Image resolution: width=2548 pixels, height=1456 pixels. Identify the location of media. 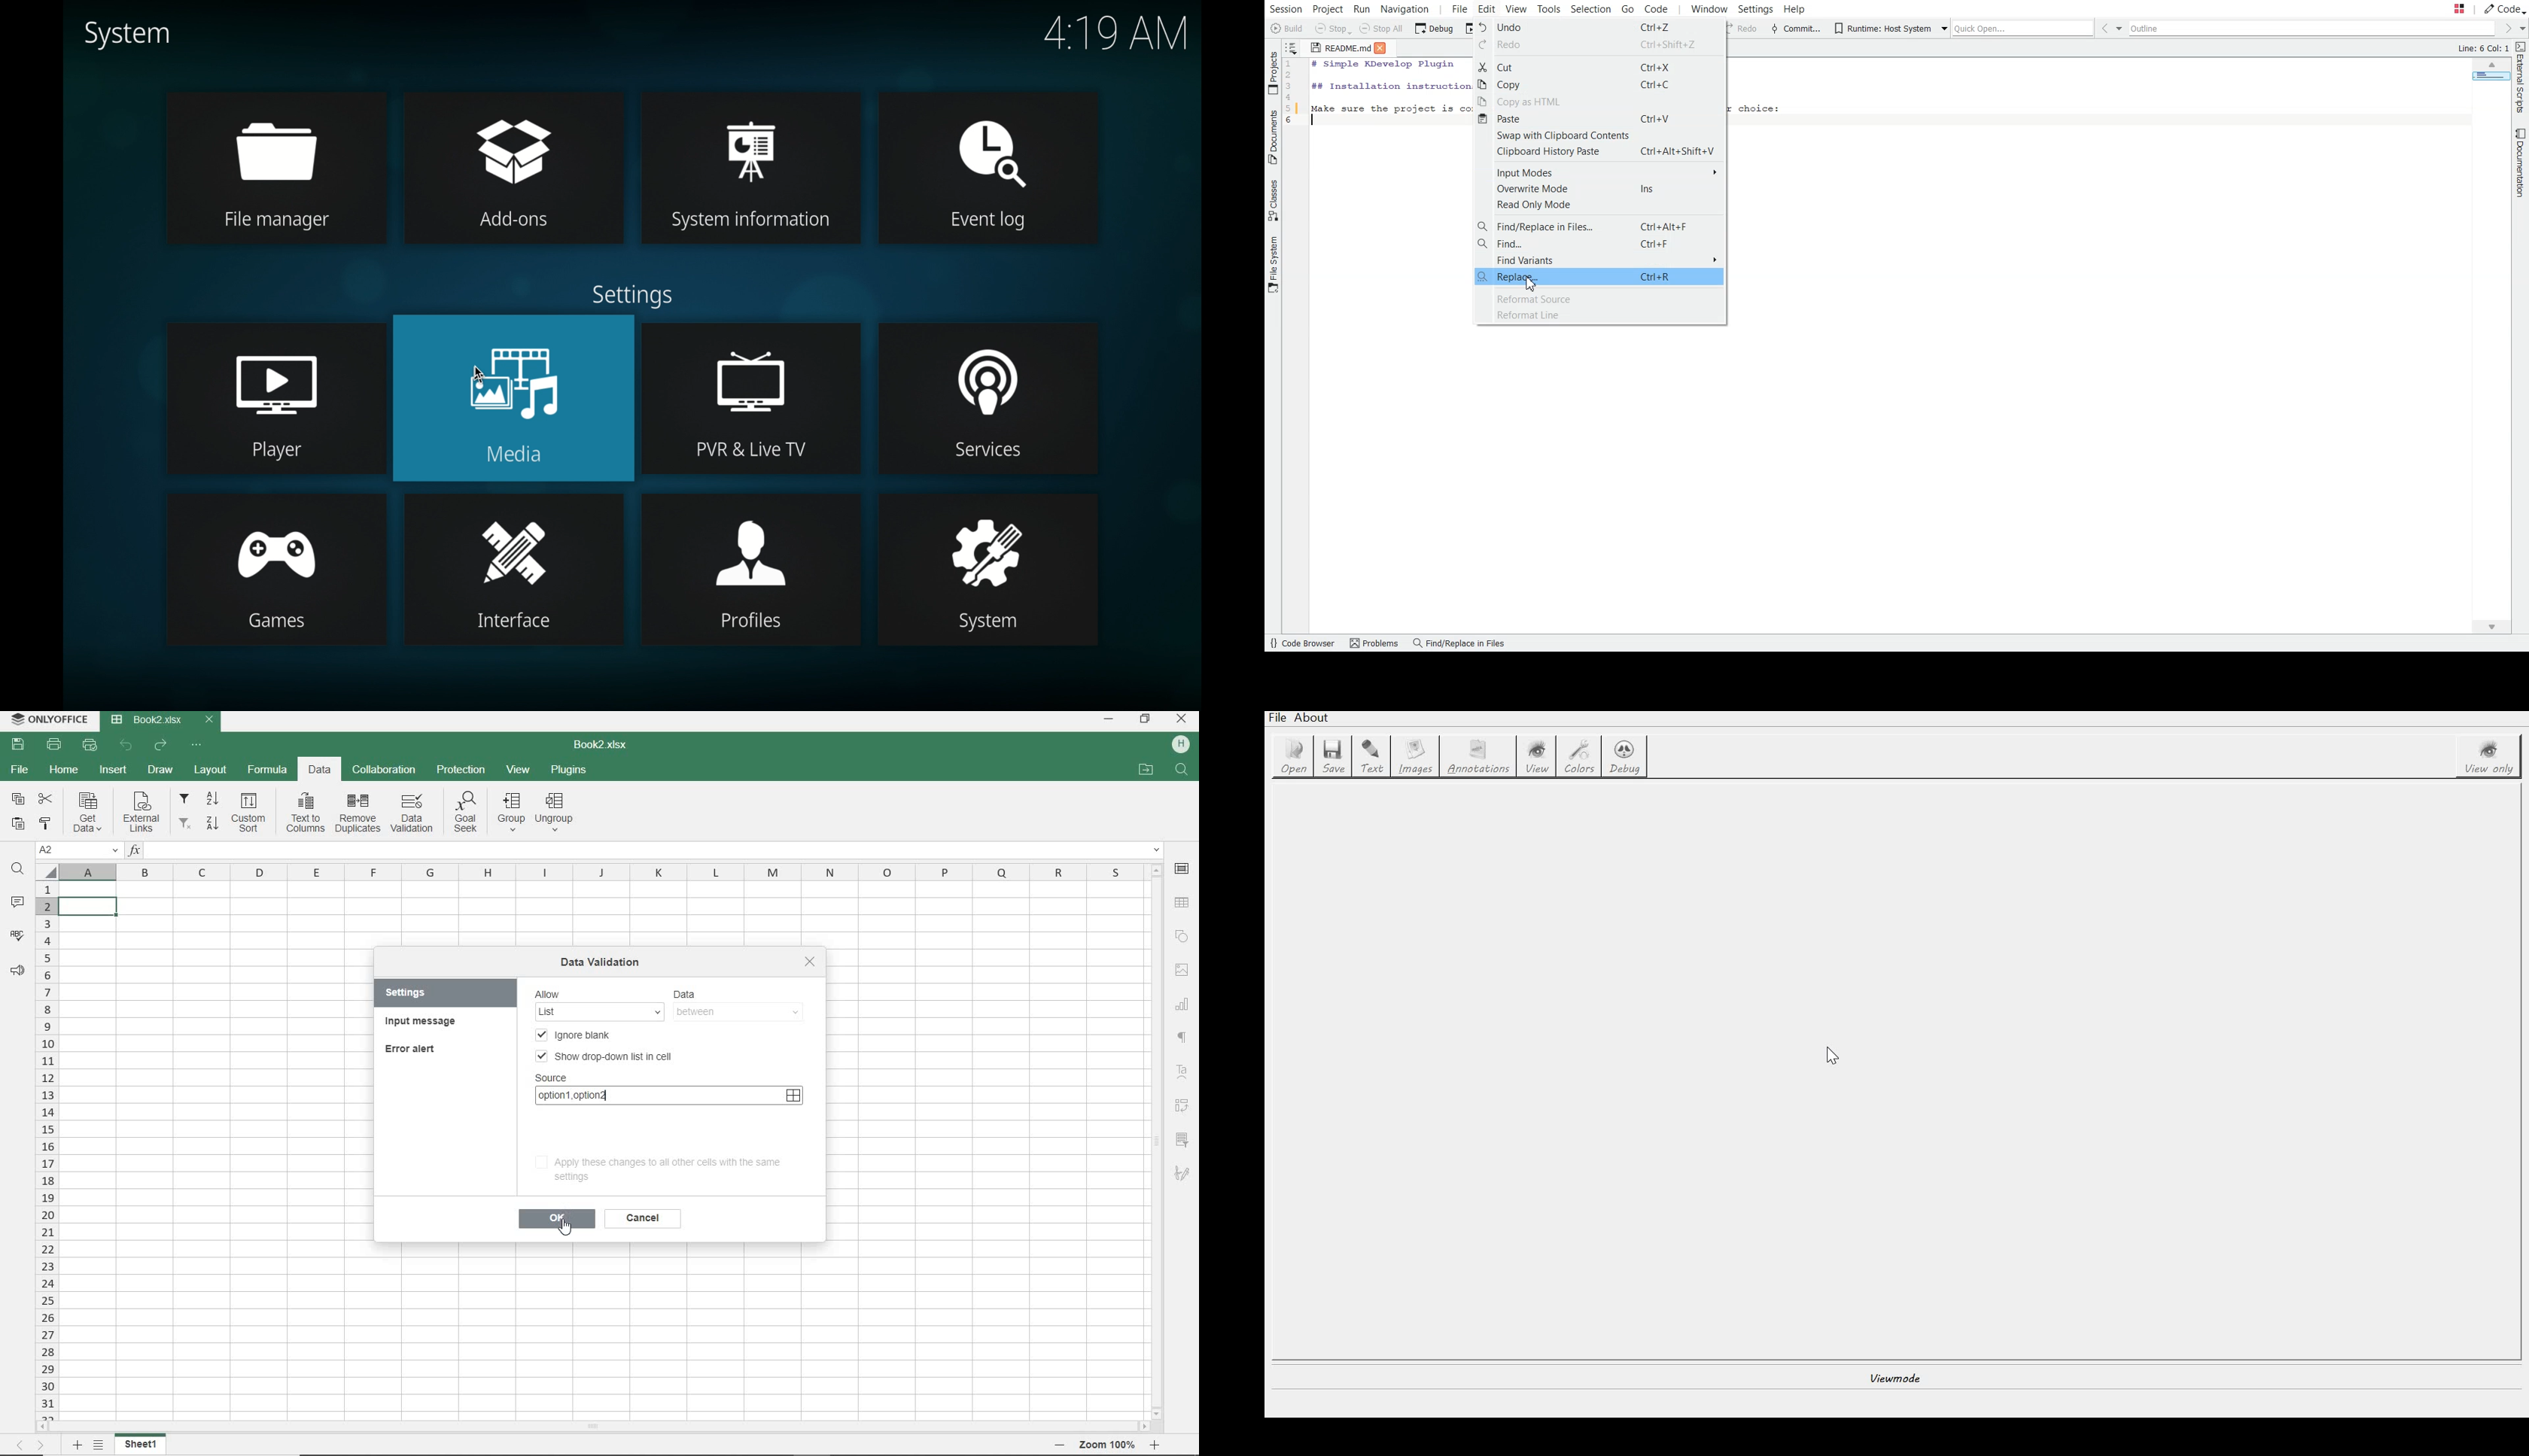
(514, 398).